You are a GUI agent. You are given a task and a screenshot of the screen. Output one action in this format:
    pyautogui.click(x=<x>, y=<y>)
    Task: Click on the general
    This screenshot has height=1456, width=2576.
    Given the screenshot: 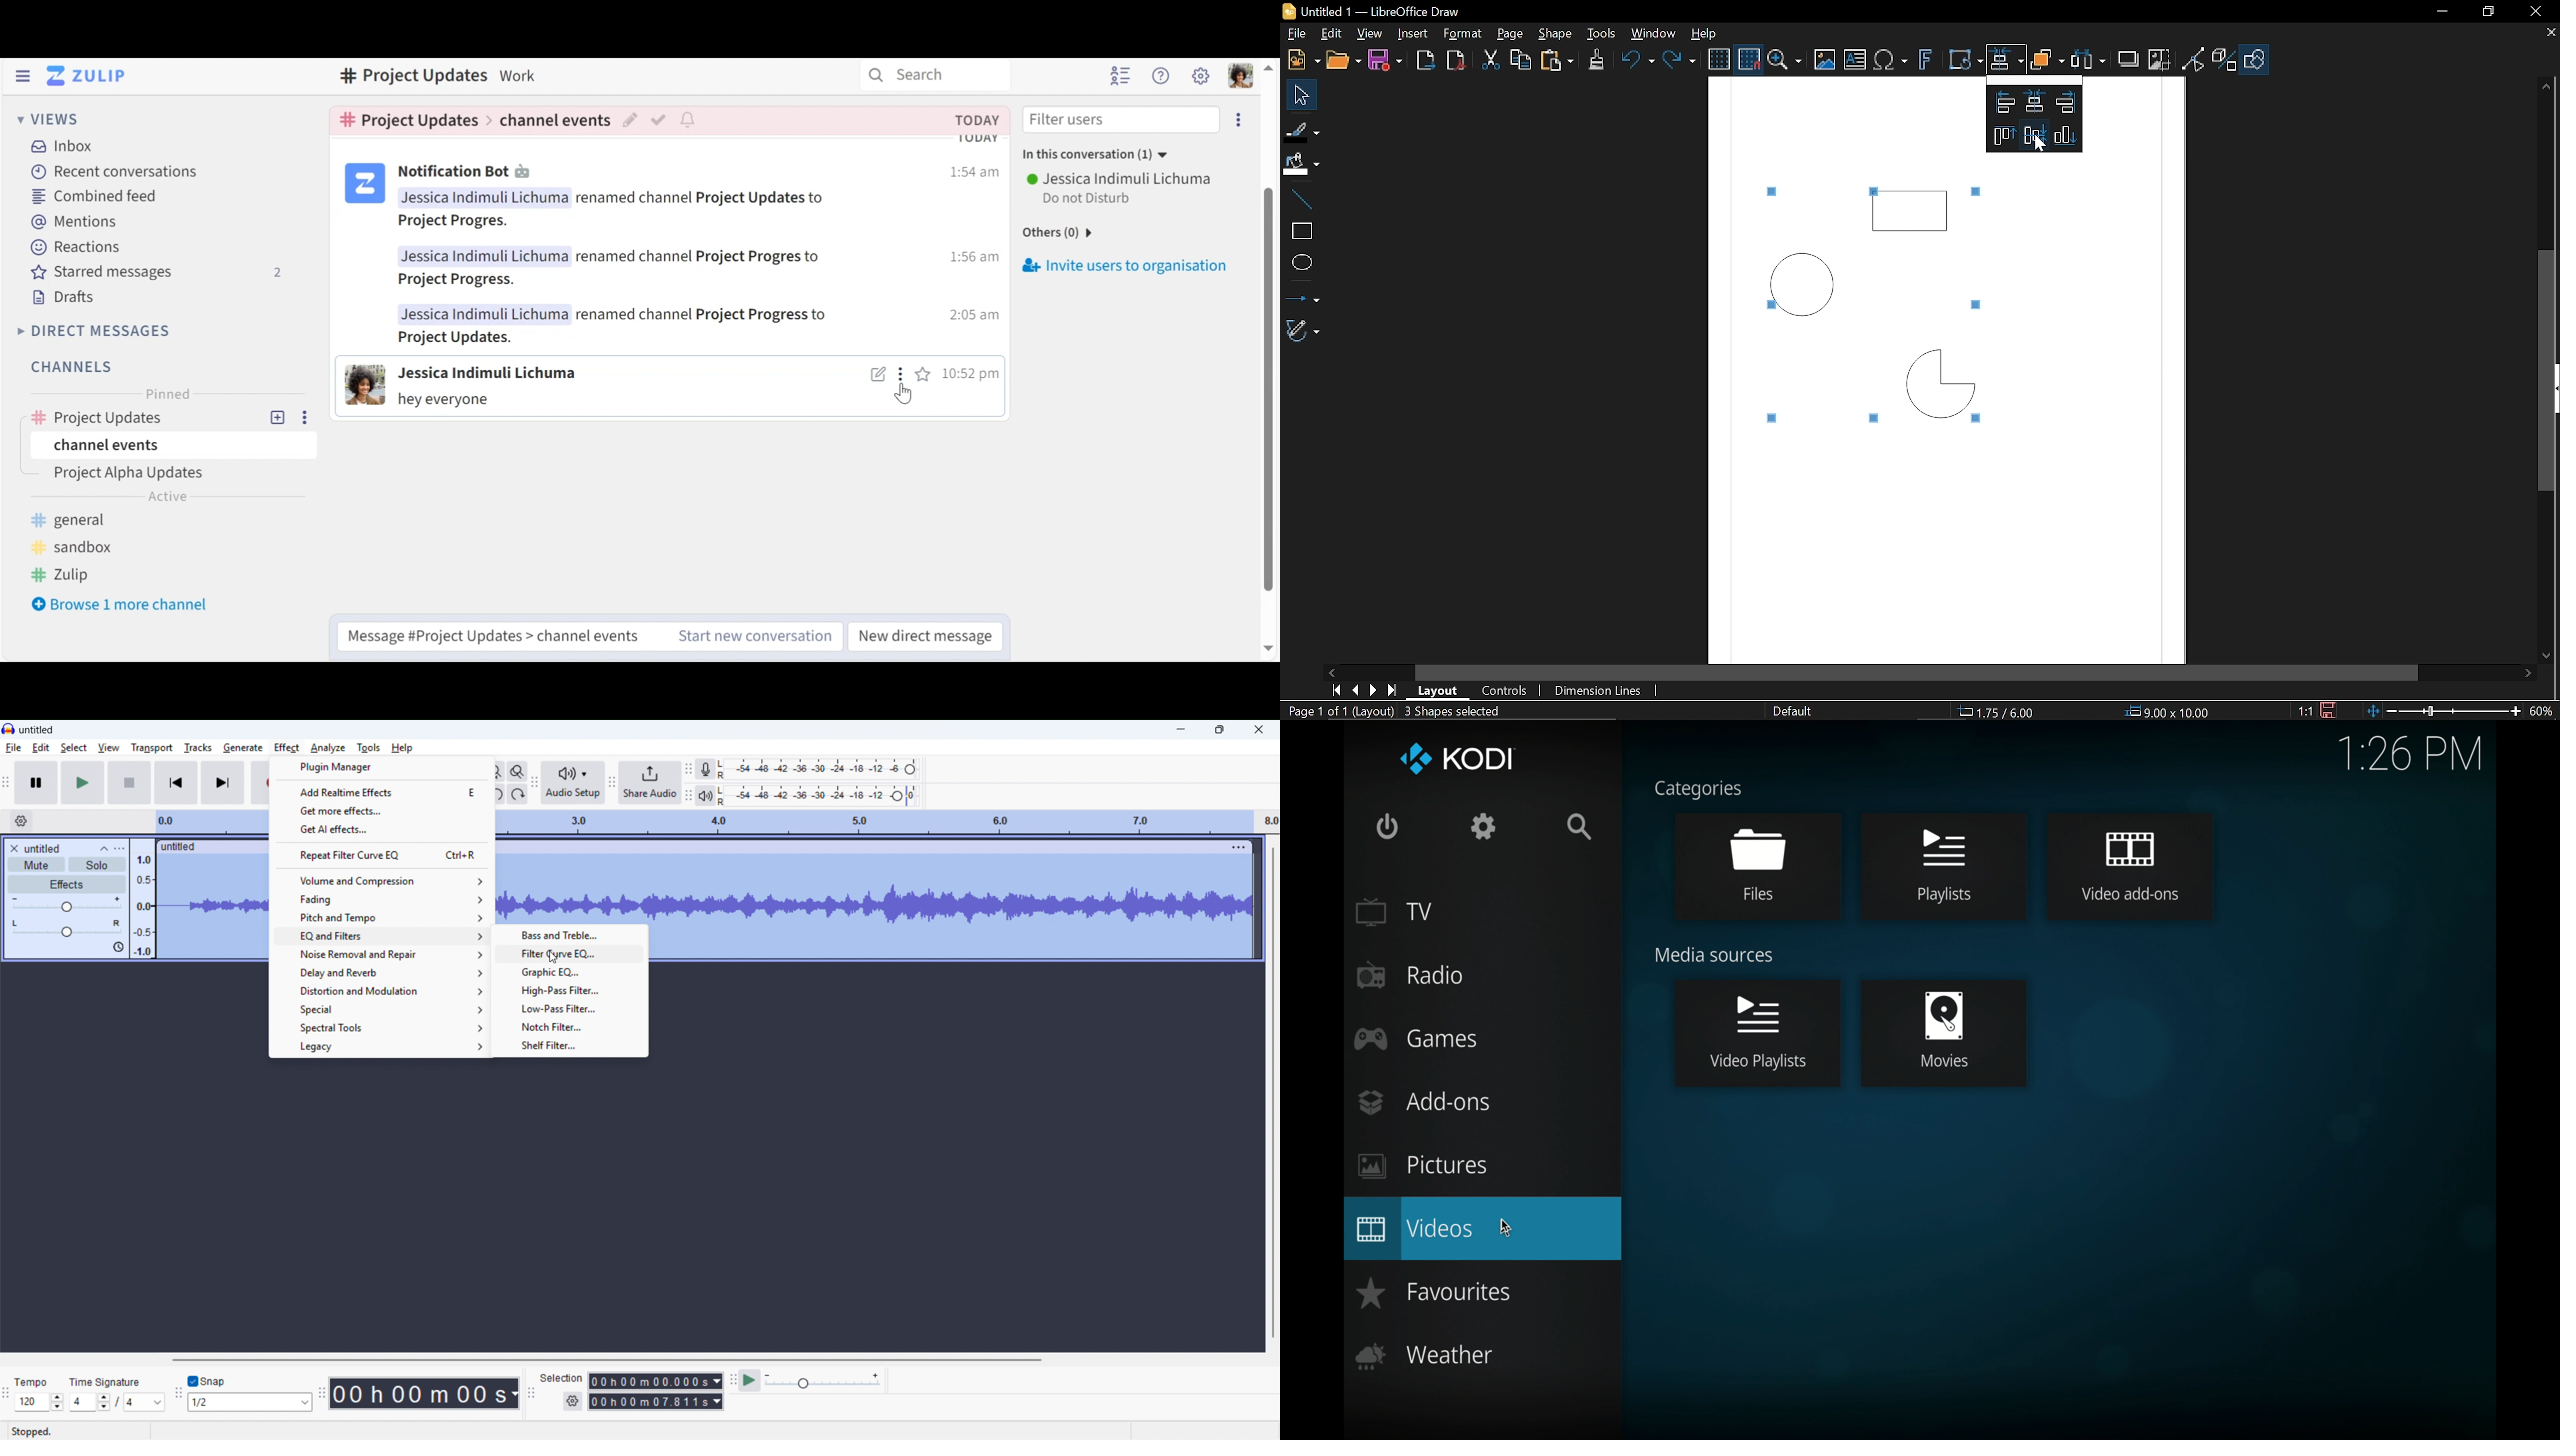 What is the action you would take?
    pyautogui.click(x=77, y=520)
    